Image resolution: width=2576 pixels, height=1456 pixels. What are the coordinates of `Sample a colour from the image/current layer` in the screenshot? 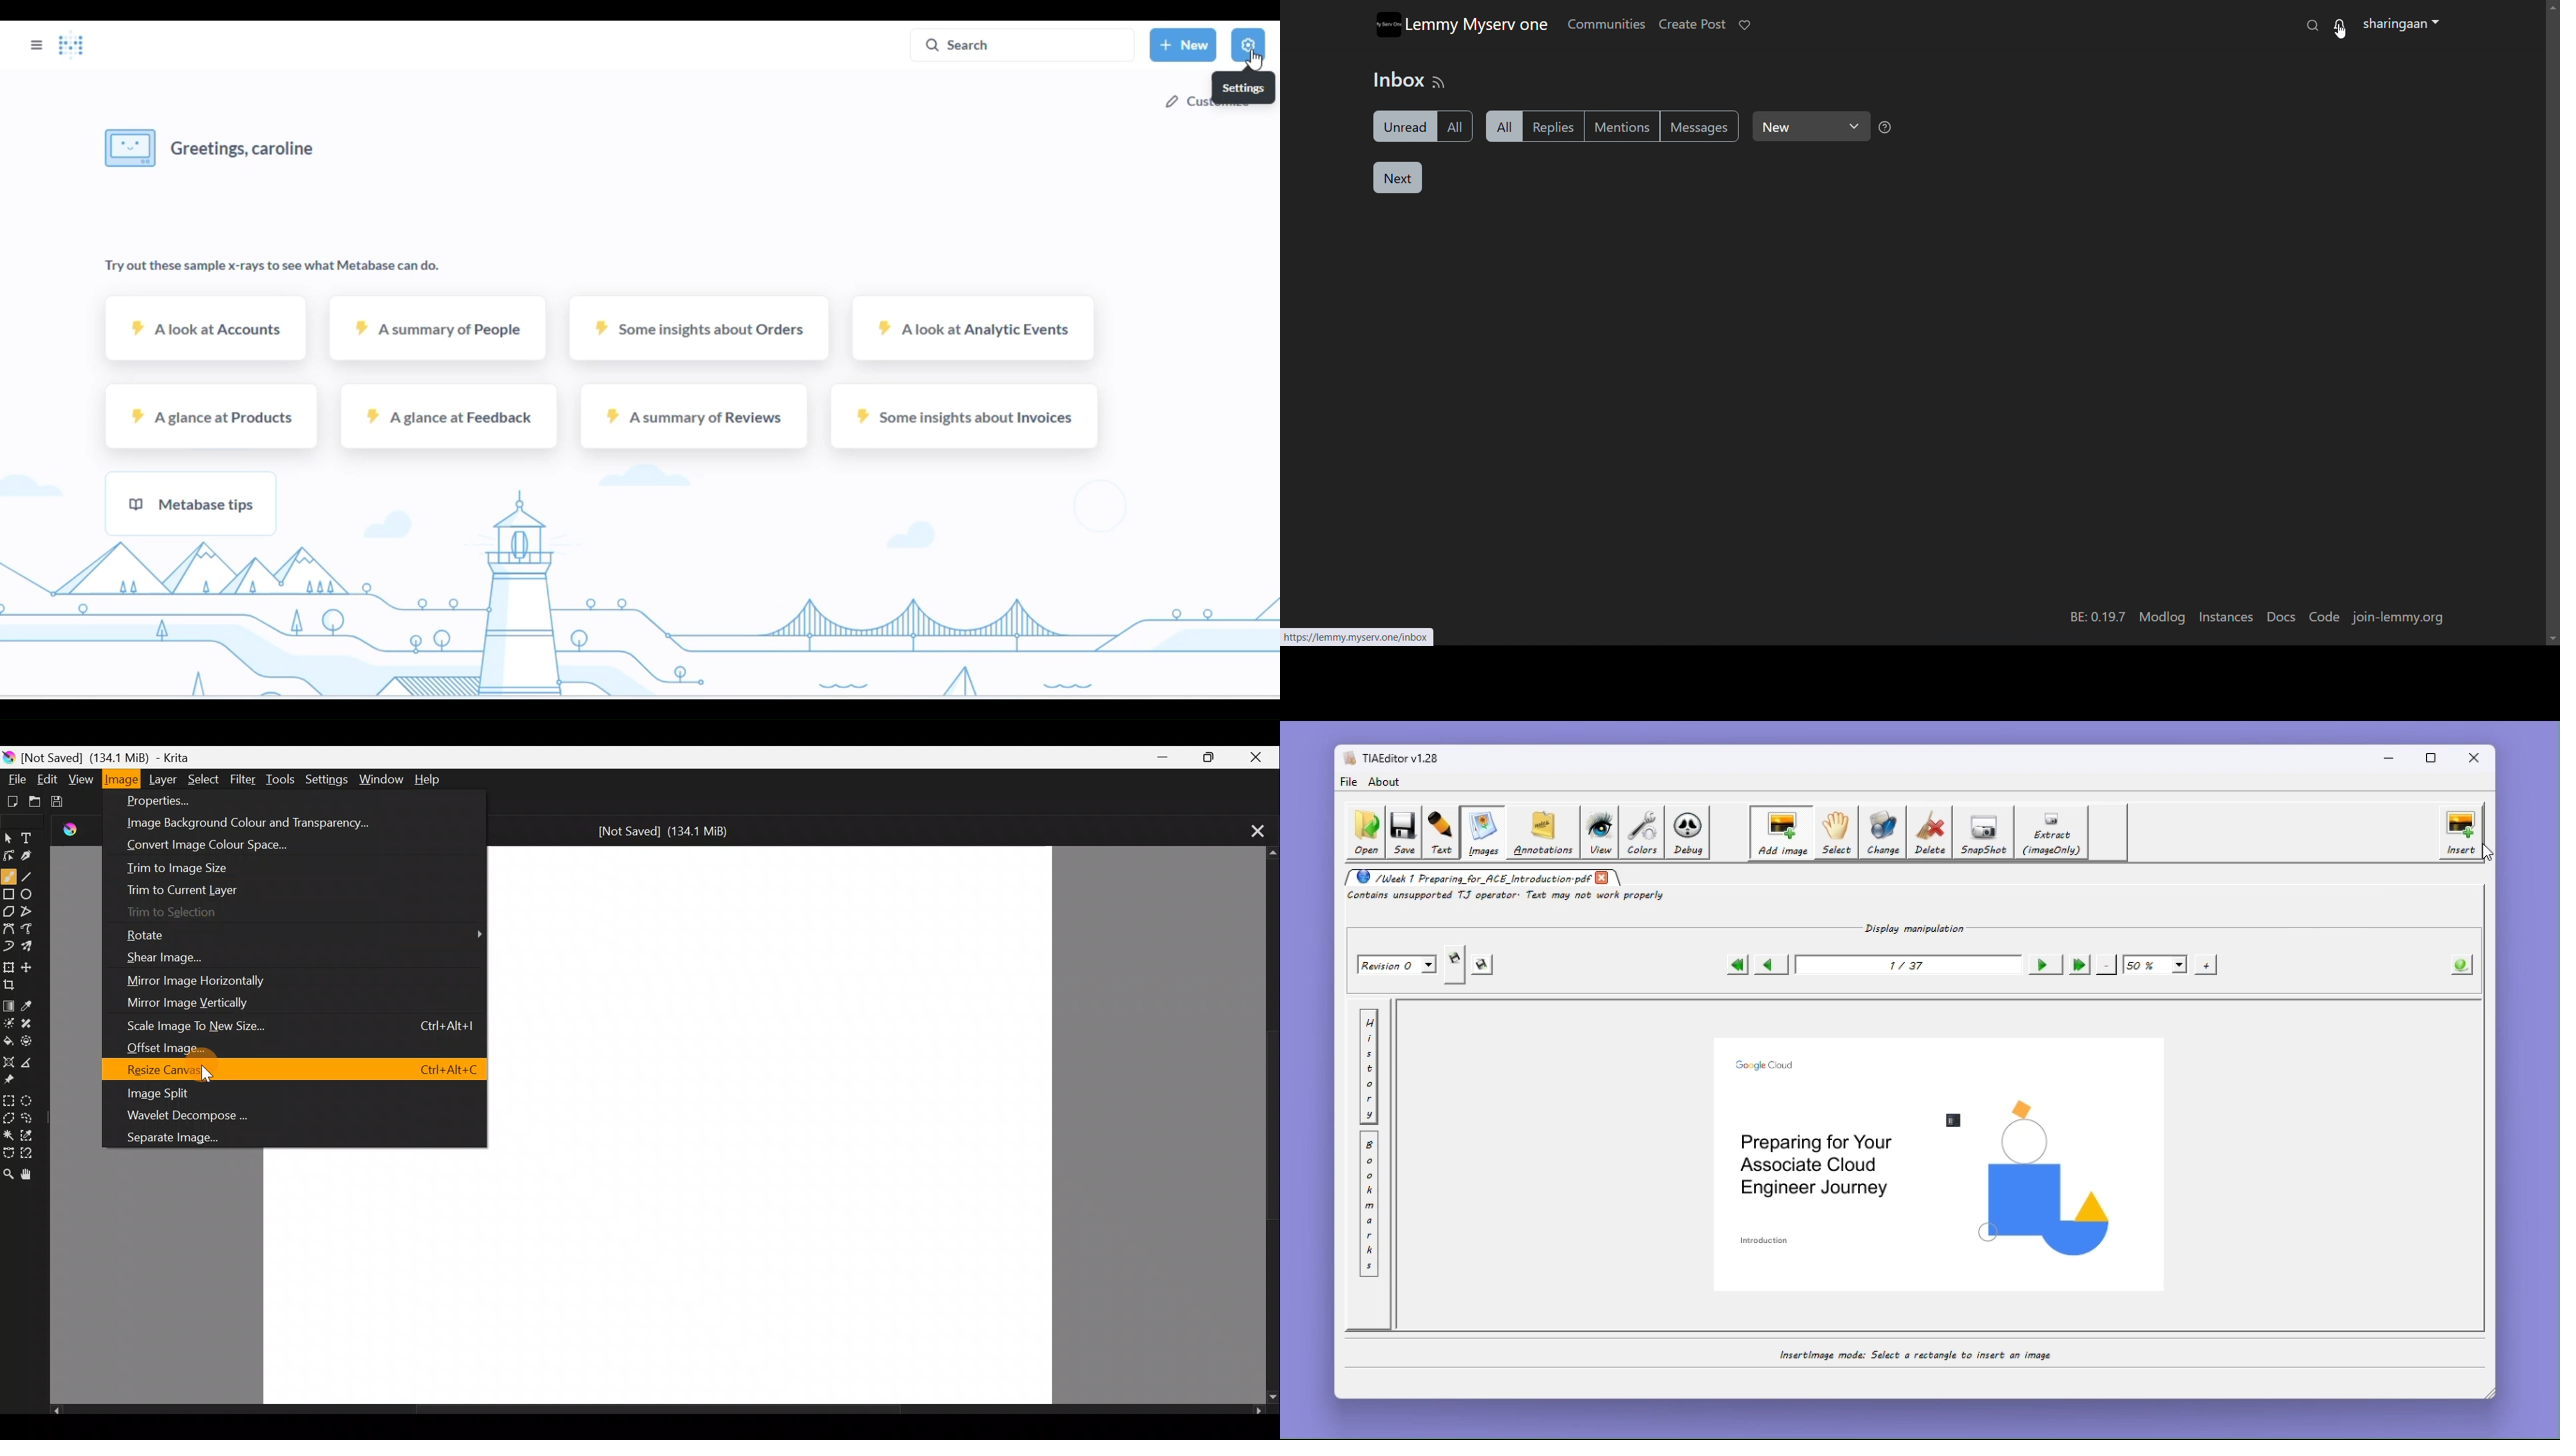 It's located at (33, 1002).